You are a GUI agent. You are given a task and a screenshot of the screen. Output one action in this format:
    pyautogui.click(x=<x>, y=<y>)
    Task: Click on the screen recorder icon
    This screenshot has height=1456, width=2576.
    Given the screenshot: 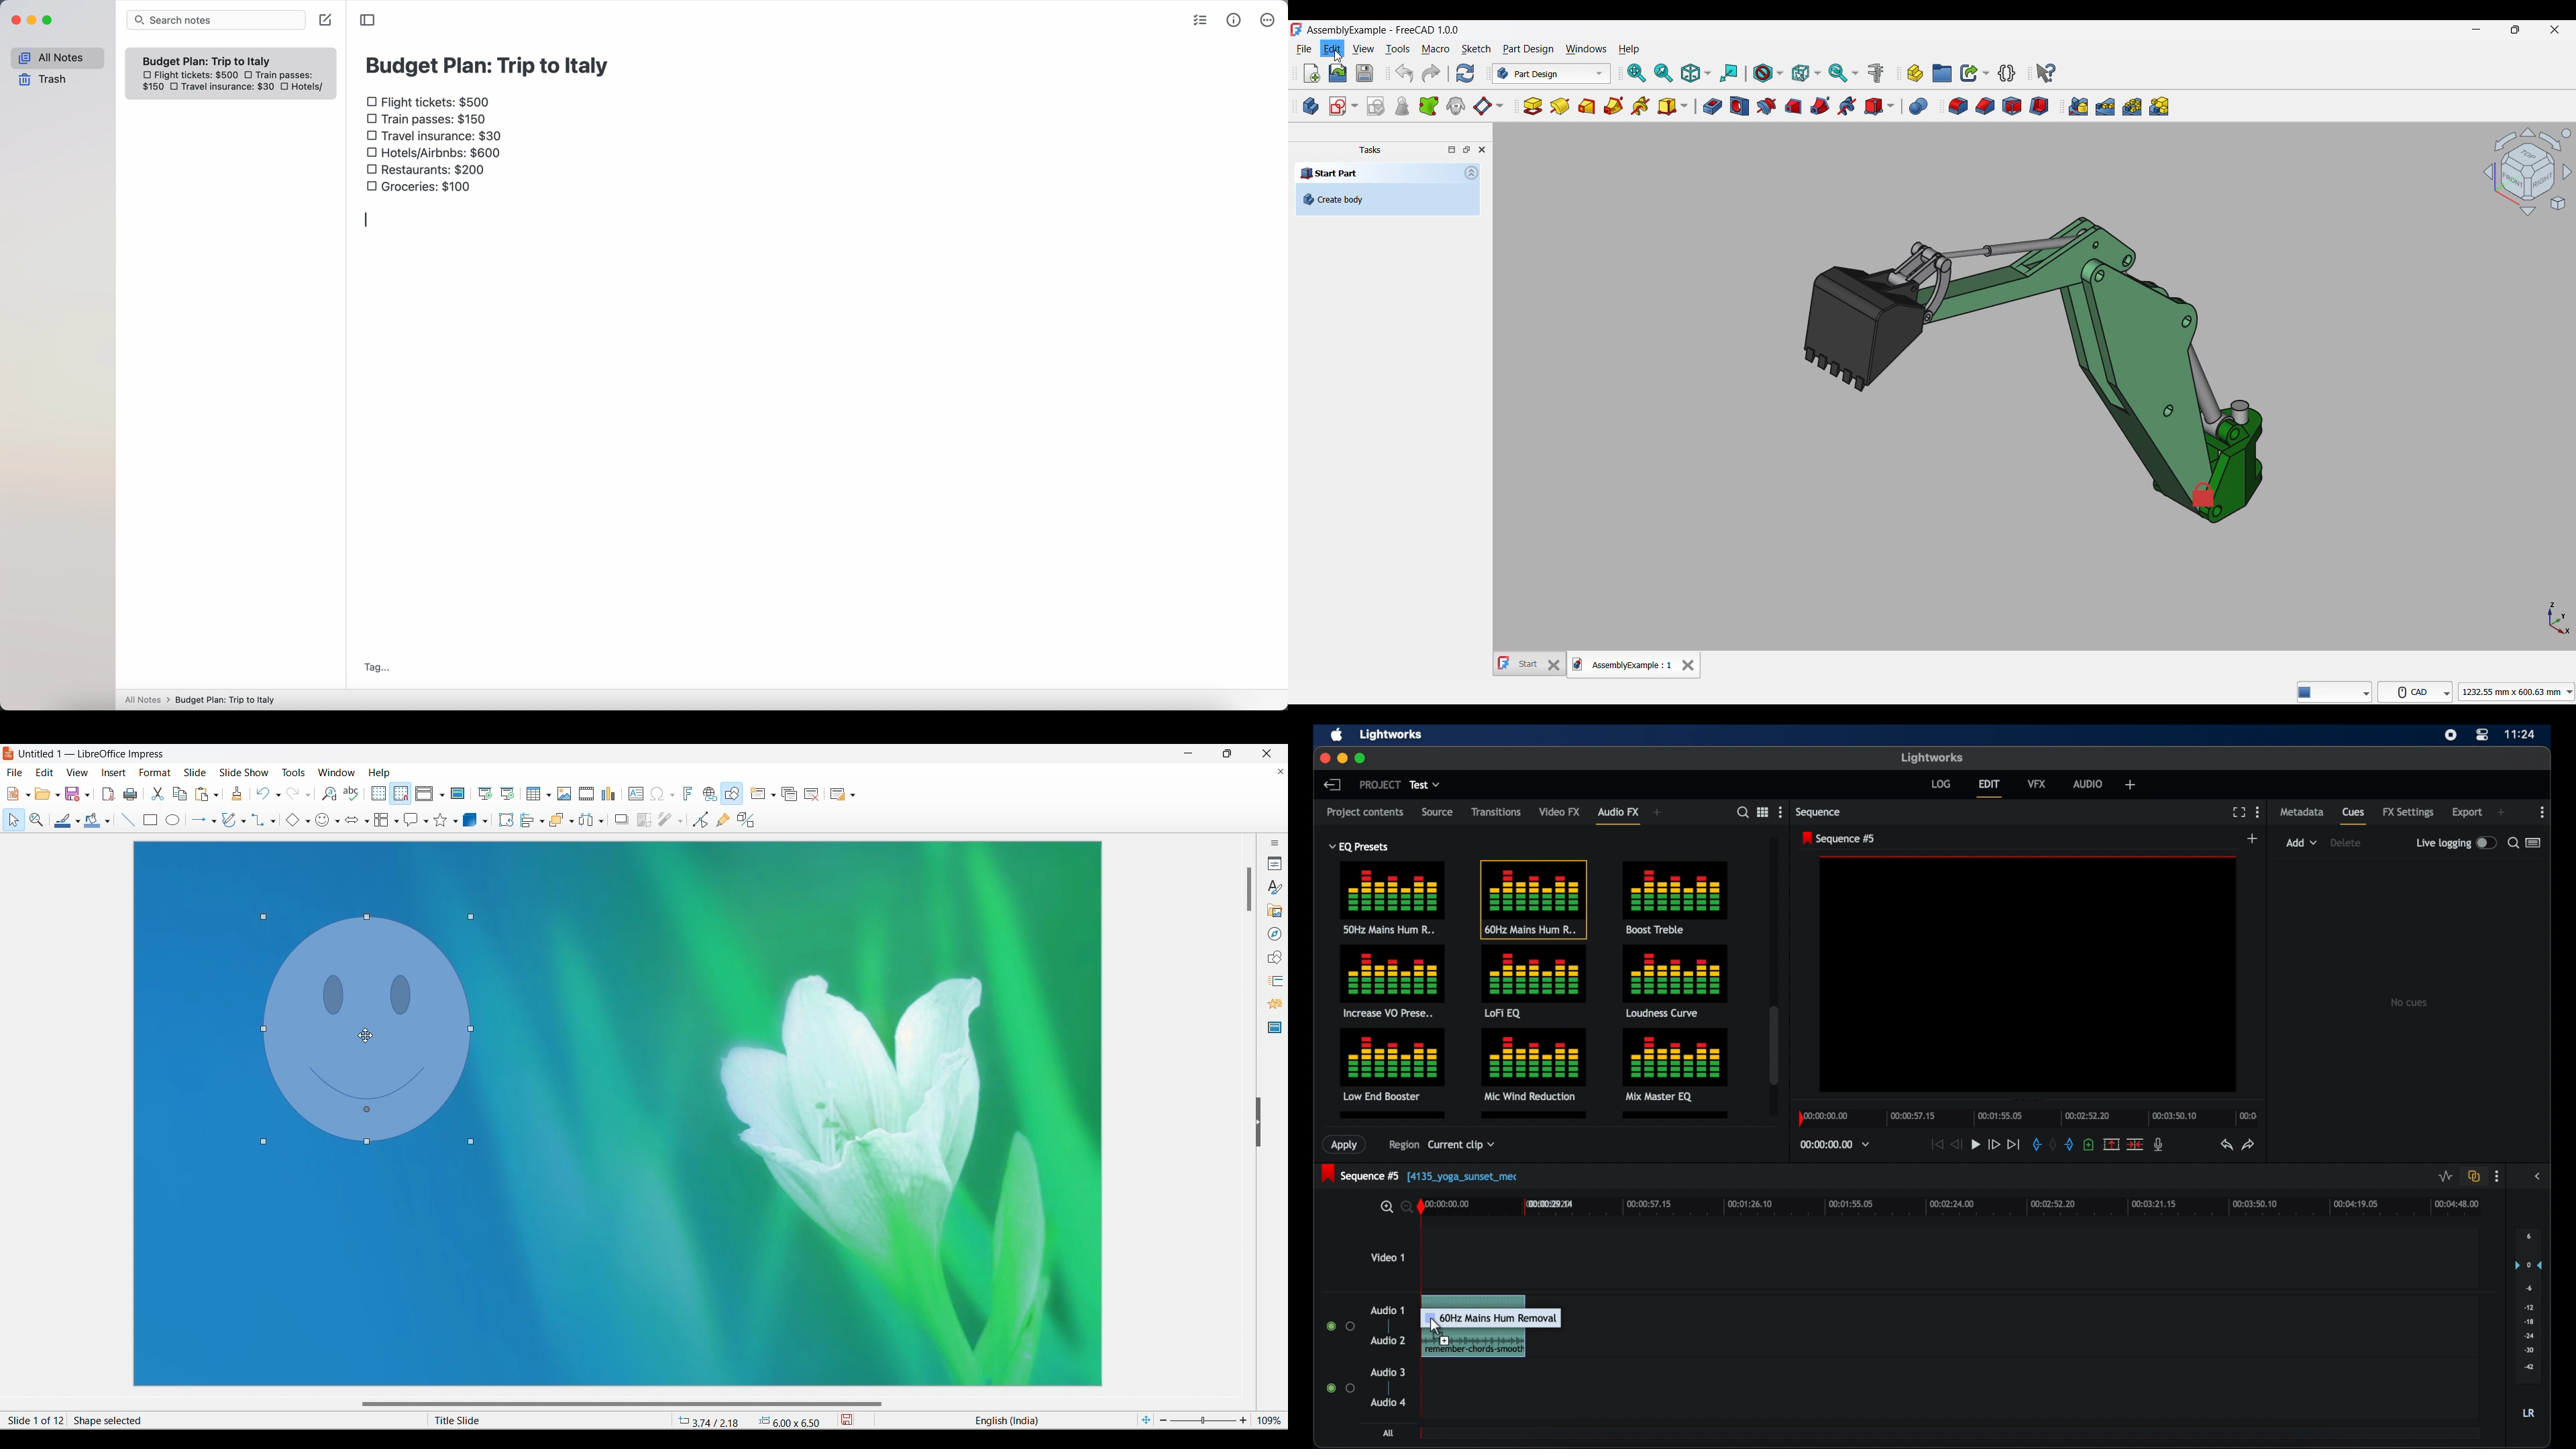 What is the action you would take?
    pyautogui.click(x=2451, y=735)
    